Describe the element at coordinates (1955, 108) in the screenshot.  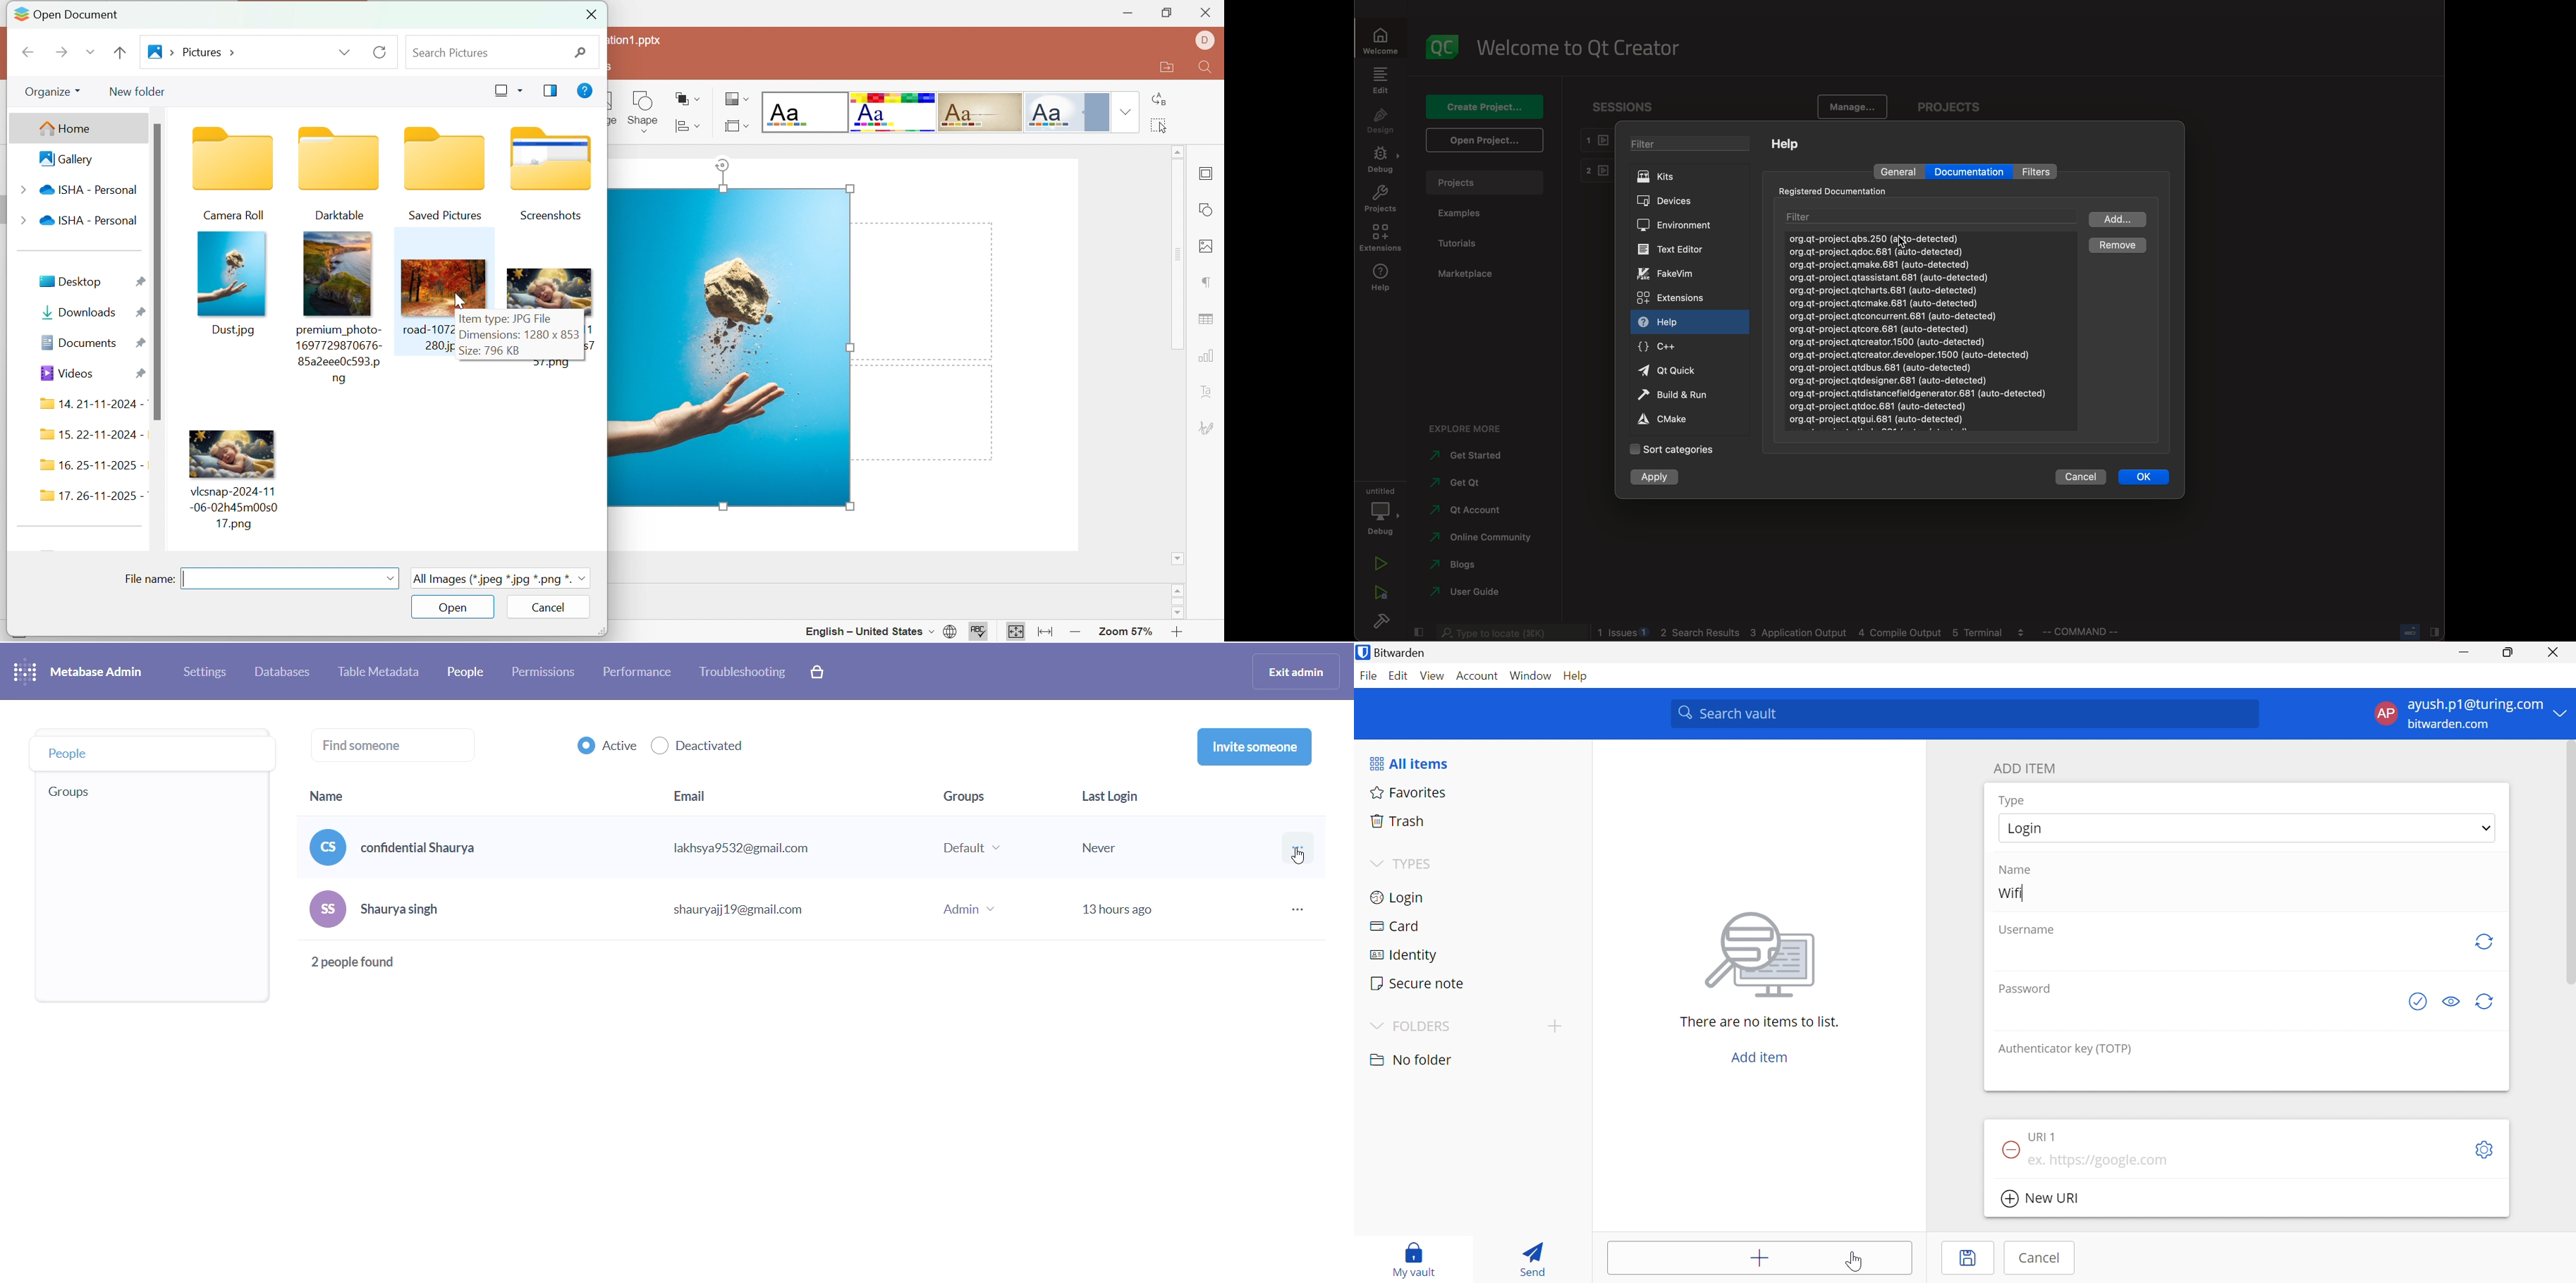
I see `projects` at that location.